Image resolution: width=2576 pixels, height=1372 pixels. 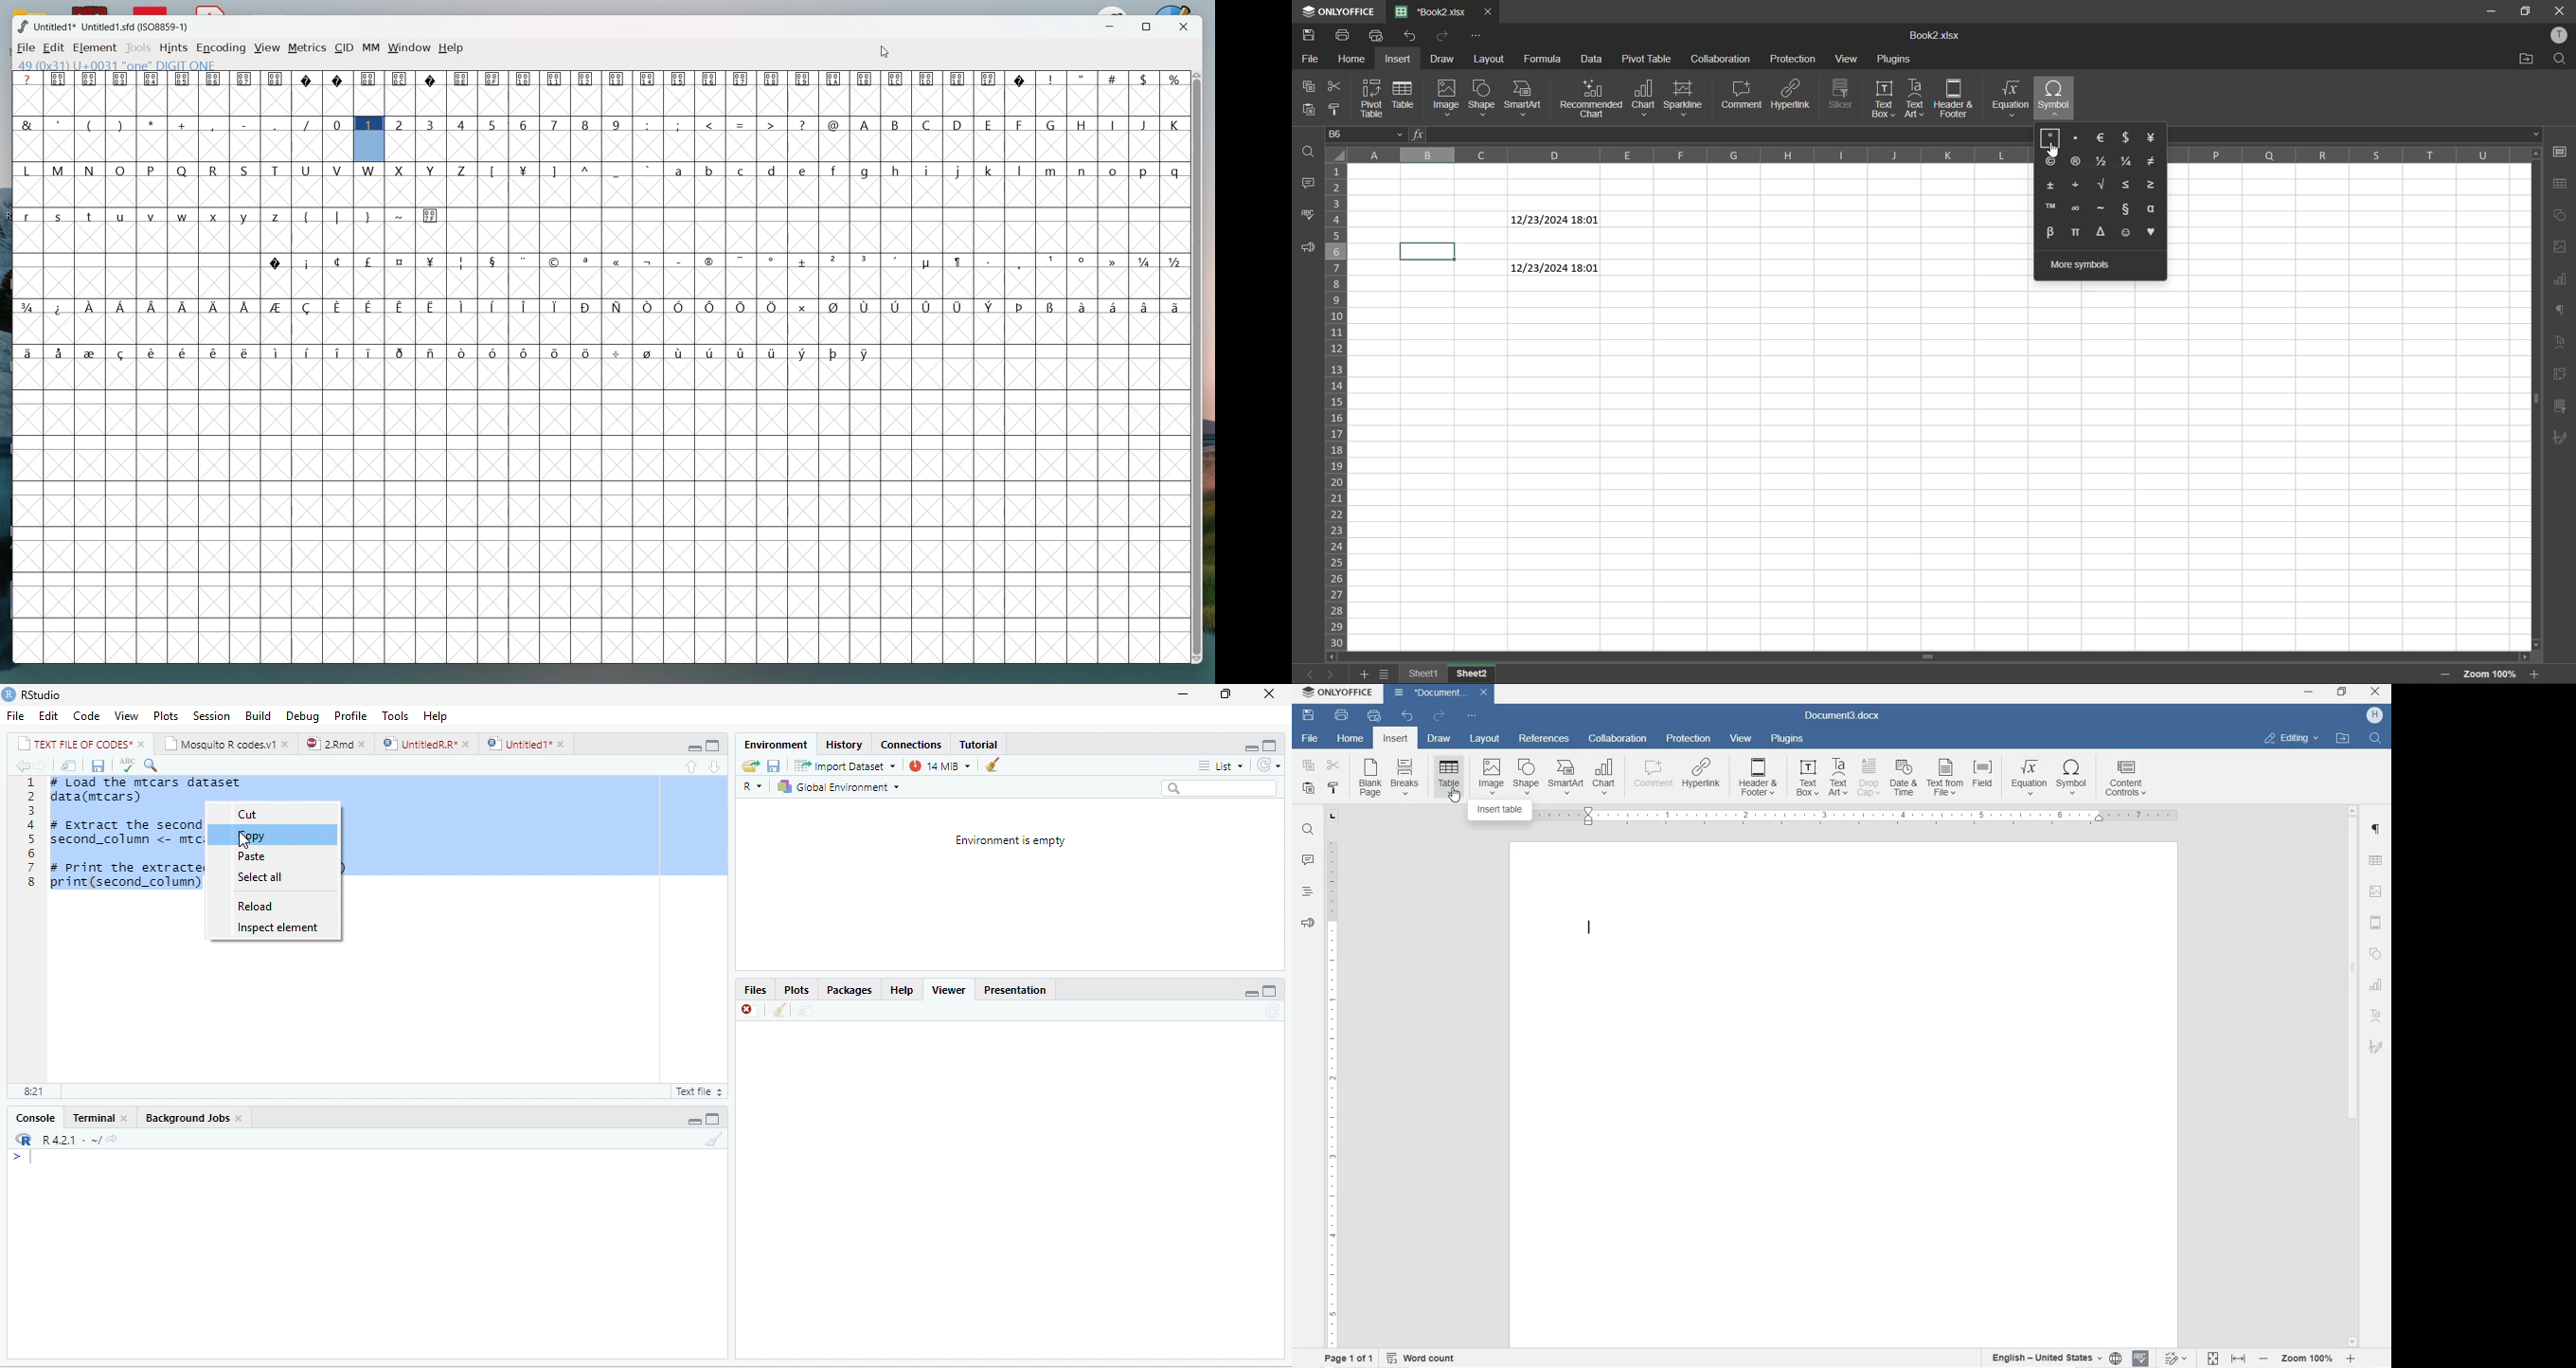 I want to click on close, so click(x=241, y=1118).